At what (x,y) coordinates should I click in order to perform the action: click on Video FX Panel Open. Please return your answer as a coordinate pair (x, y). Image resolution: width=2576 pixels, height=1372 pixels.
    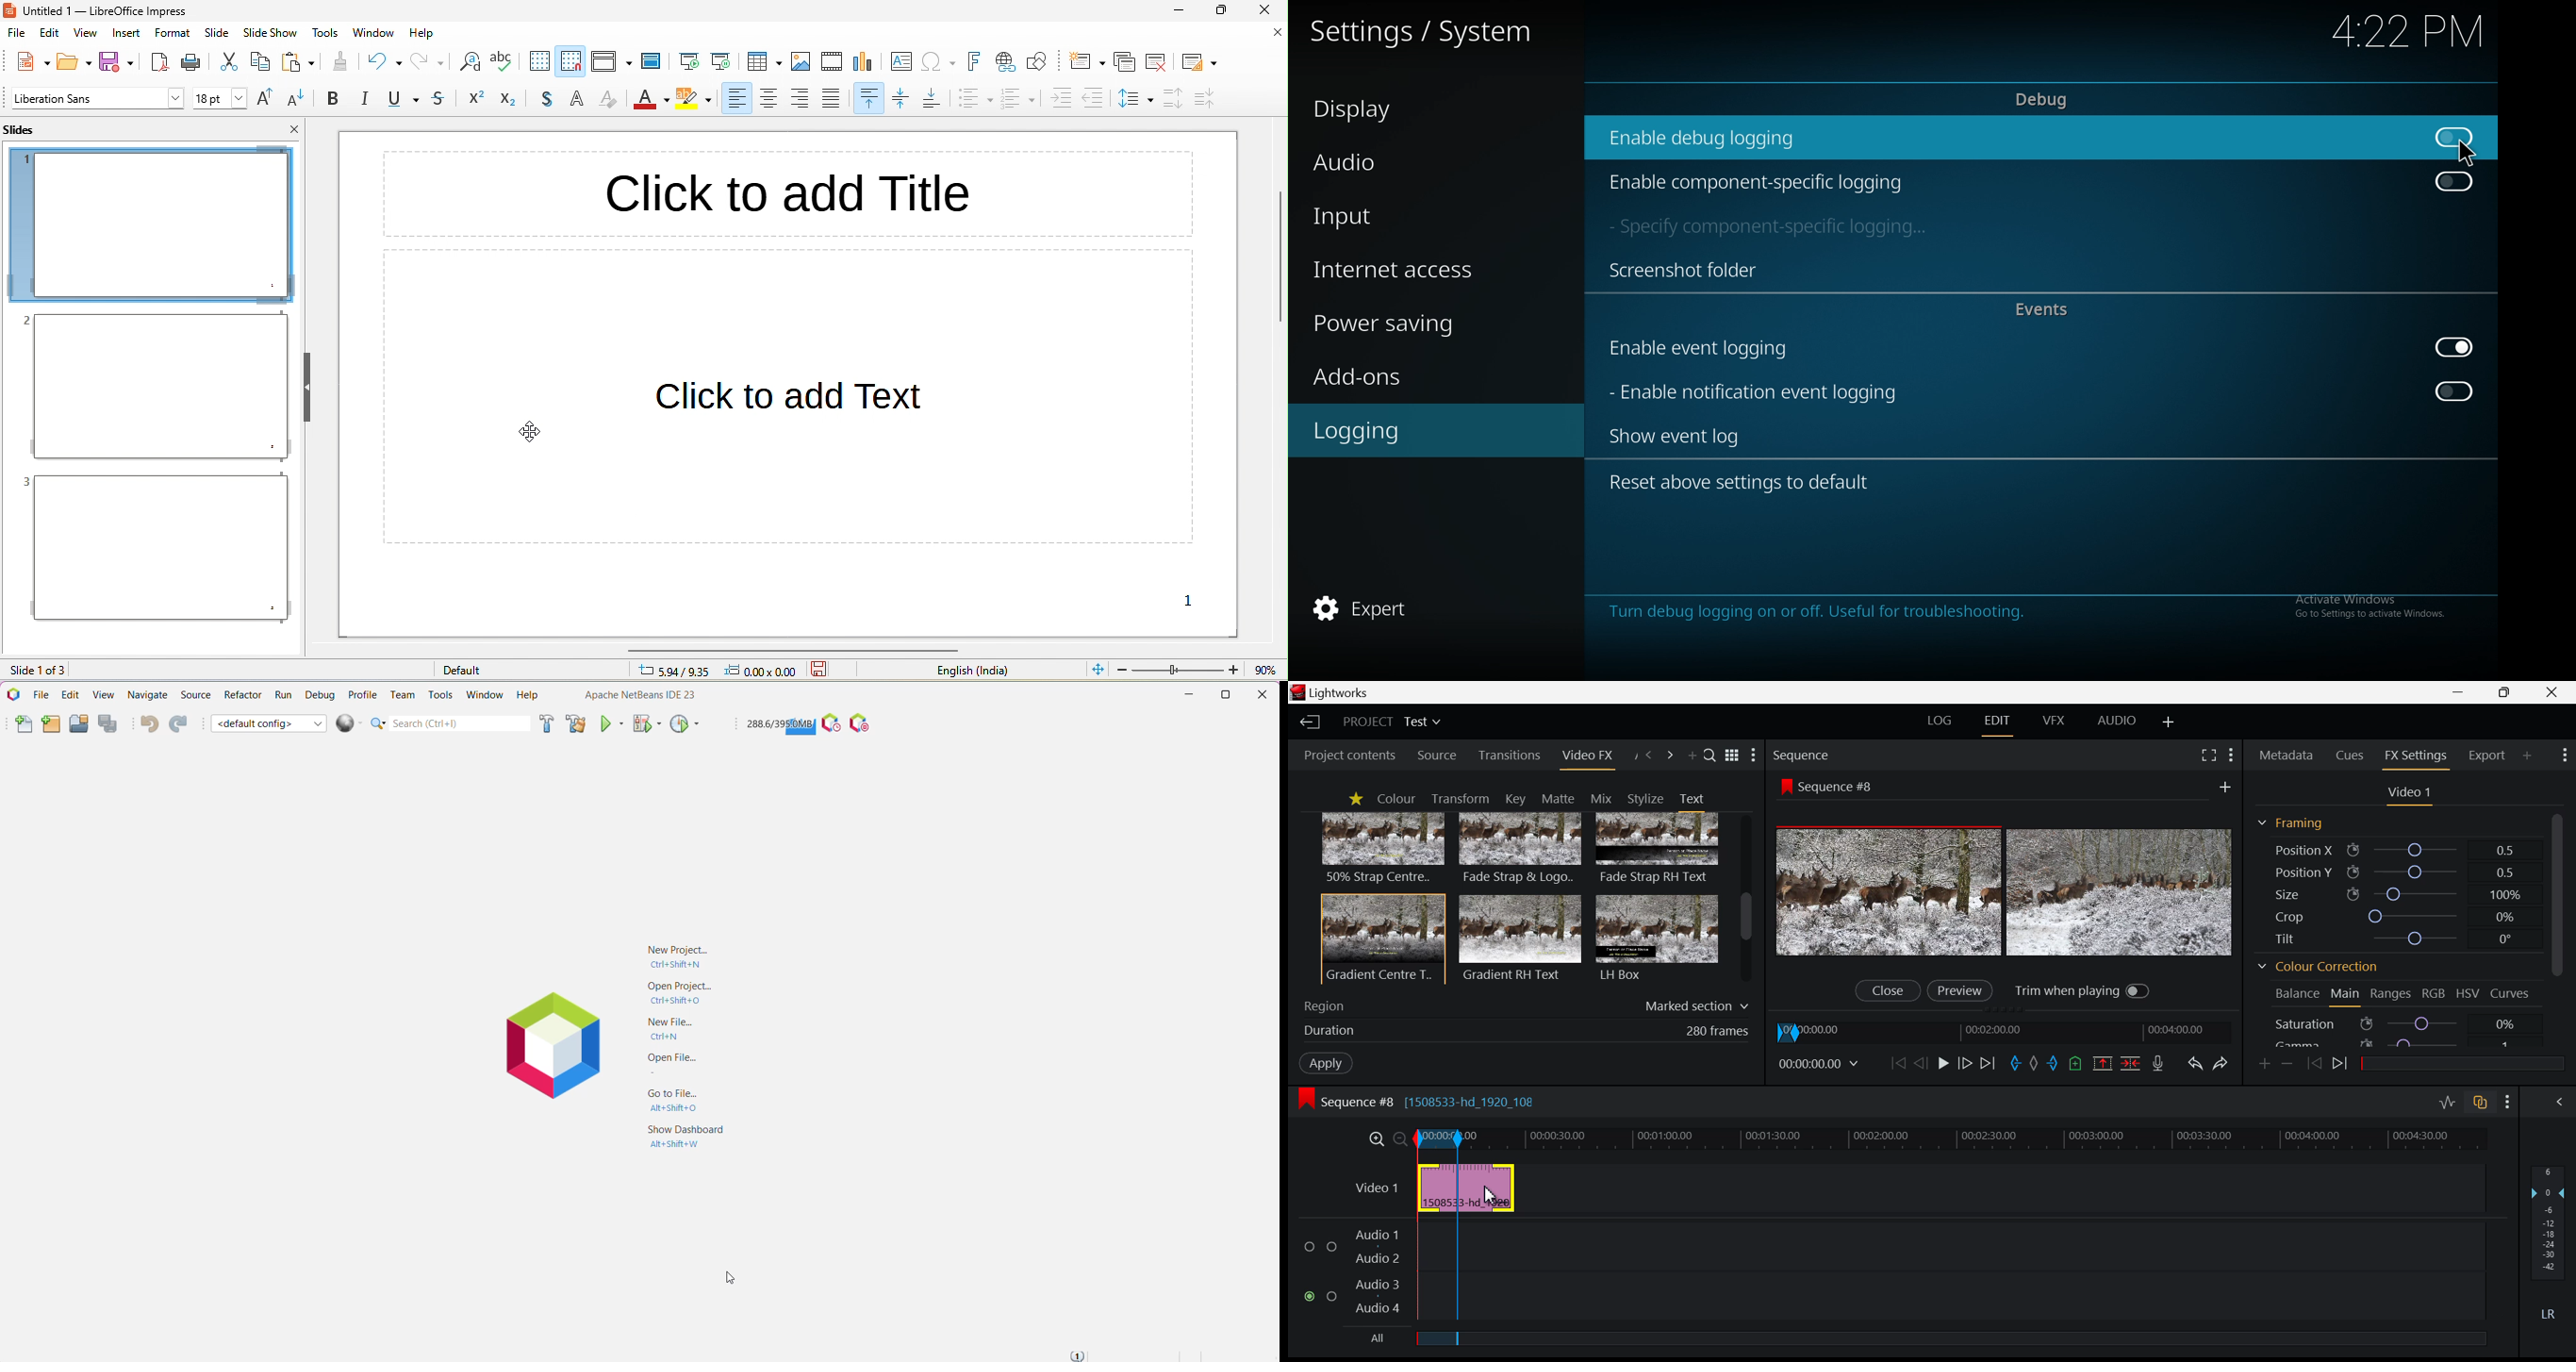
    Looking at the image, I should click on (1590, 758).